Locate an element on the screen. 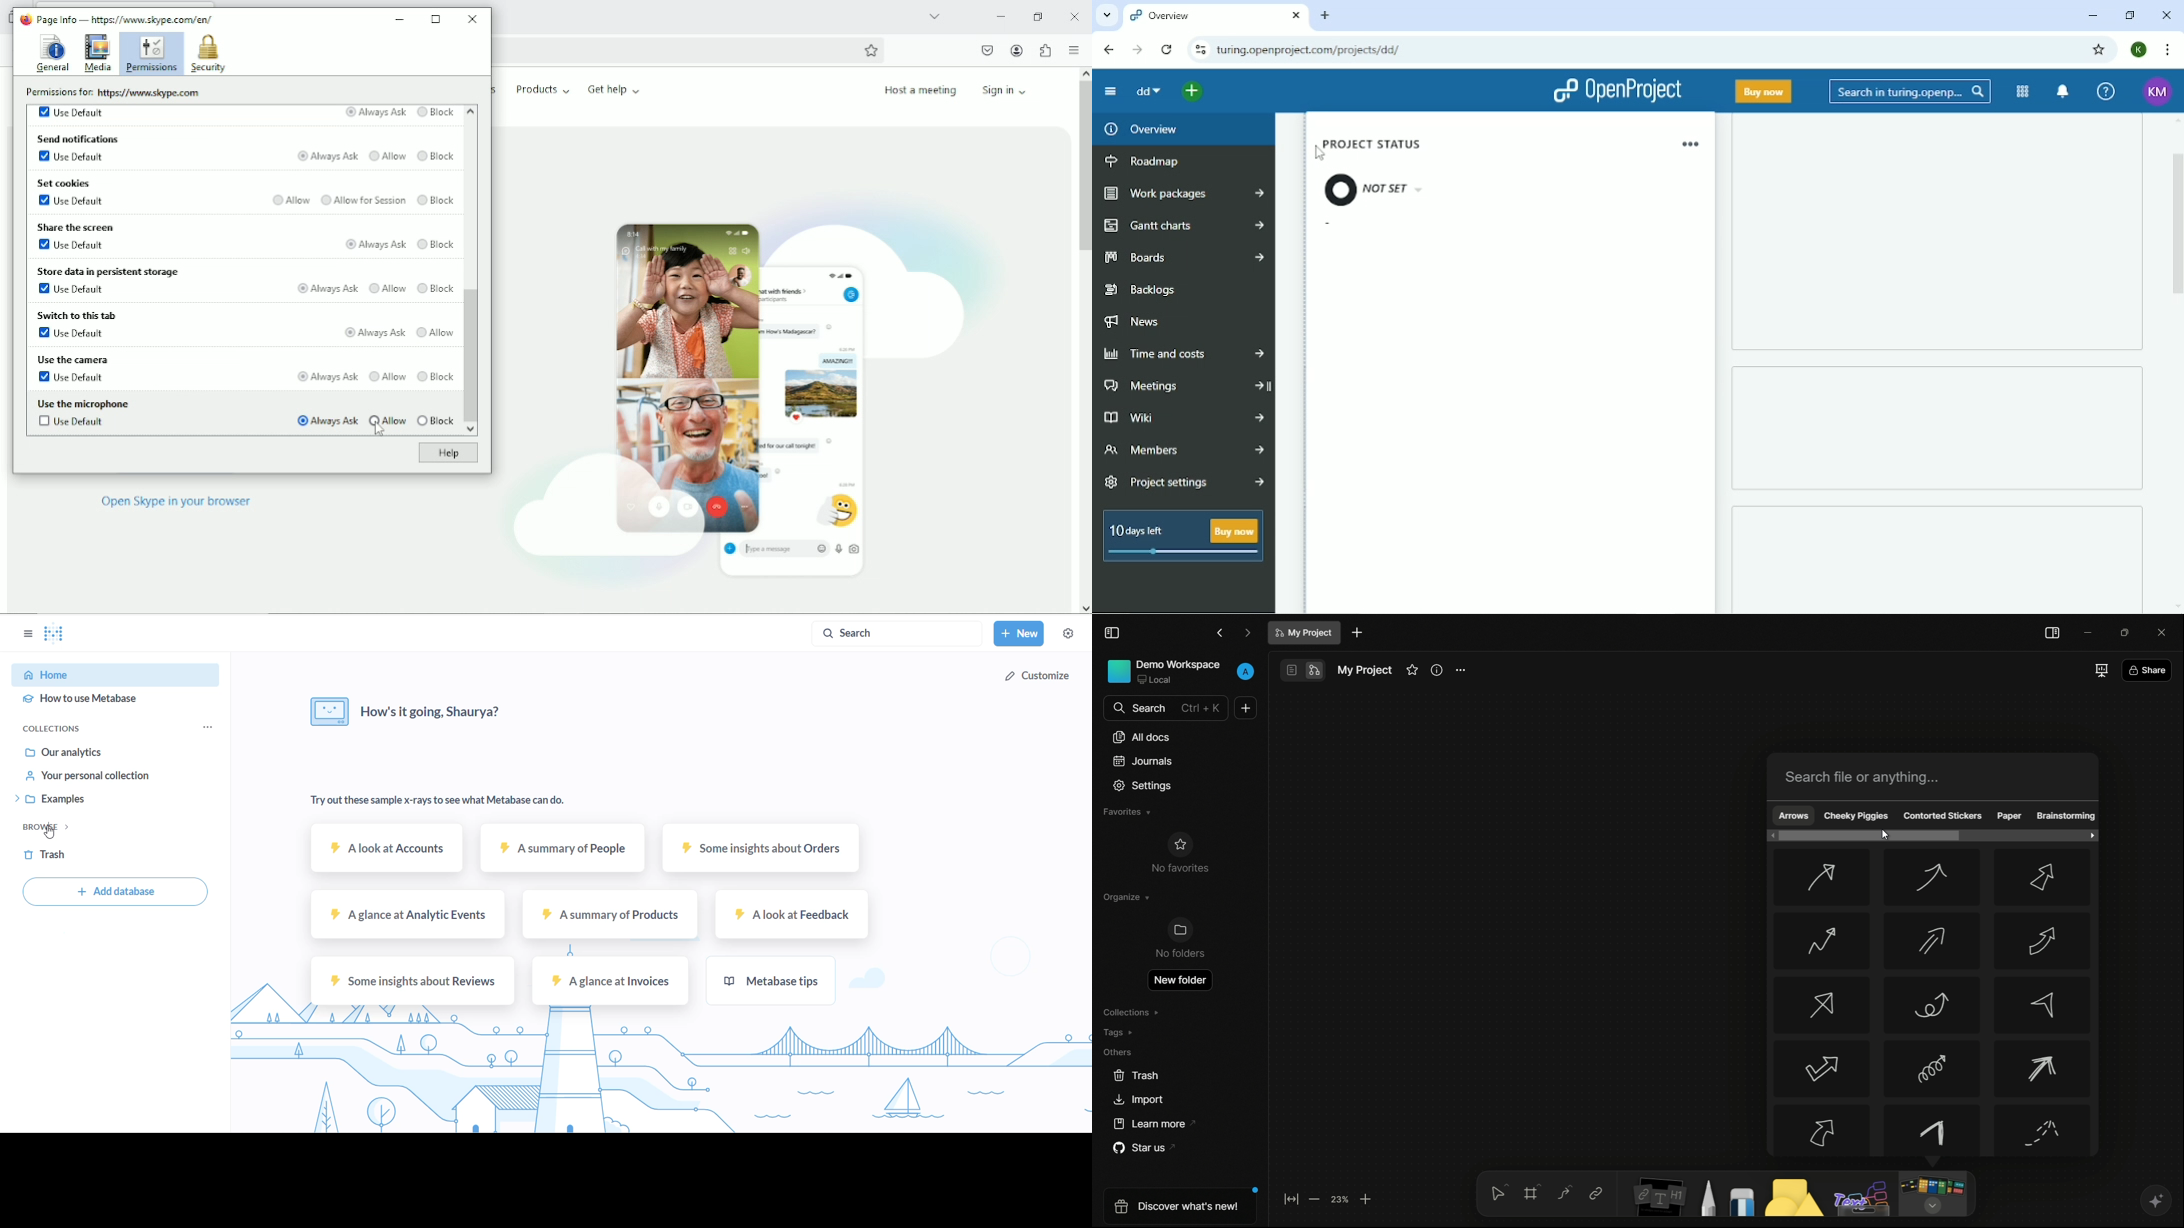 This screenshot has height=1232, width=2184. arrow-13 is located at coordinates (1821, 1130).